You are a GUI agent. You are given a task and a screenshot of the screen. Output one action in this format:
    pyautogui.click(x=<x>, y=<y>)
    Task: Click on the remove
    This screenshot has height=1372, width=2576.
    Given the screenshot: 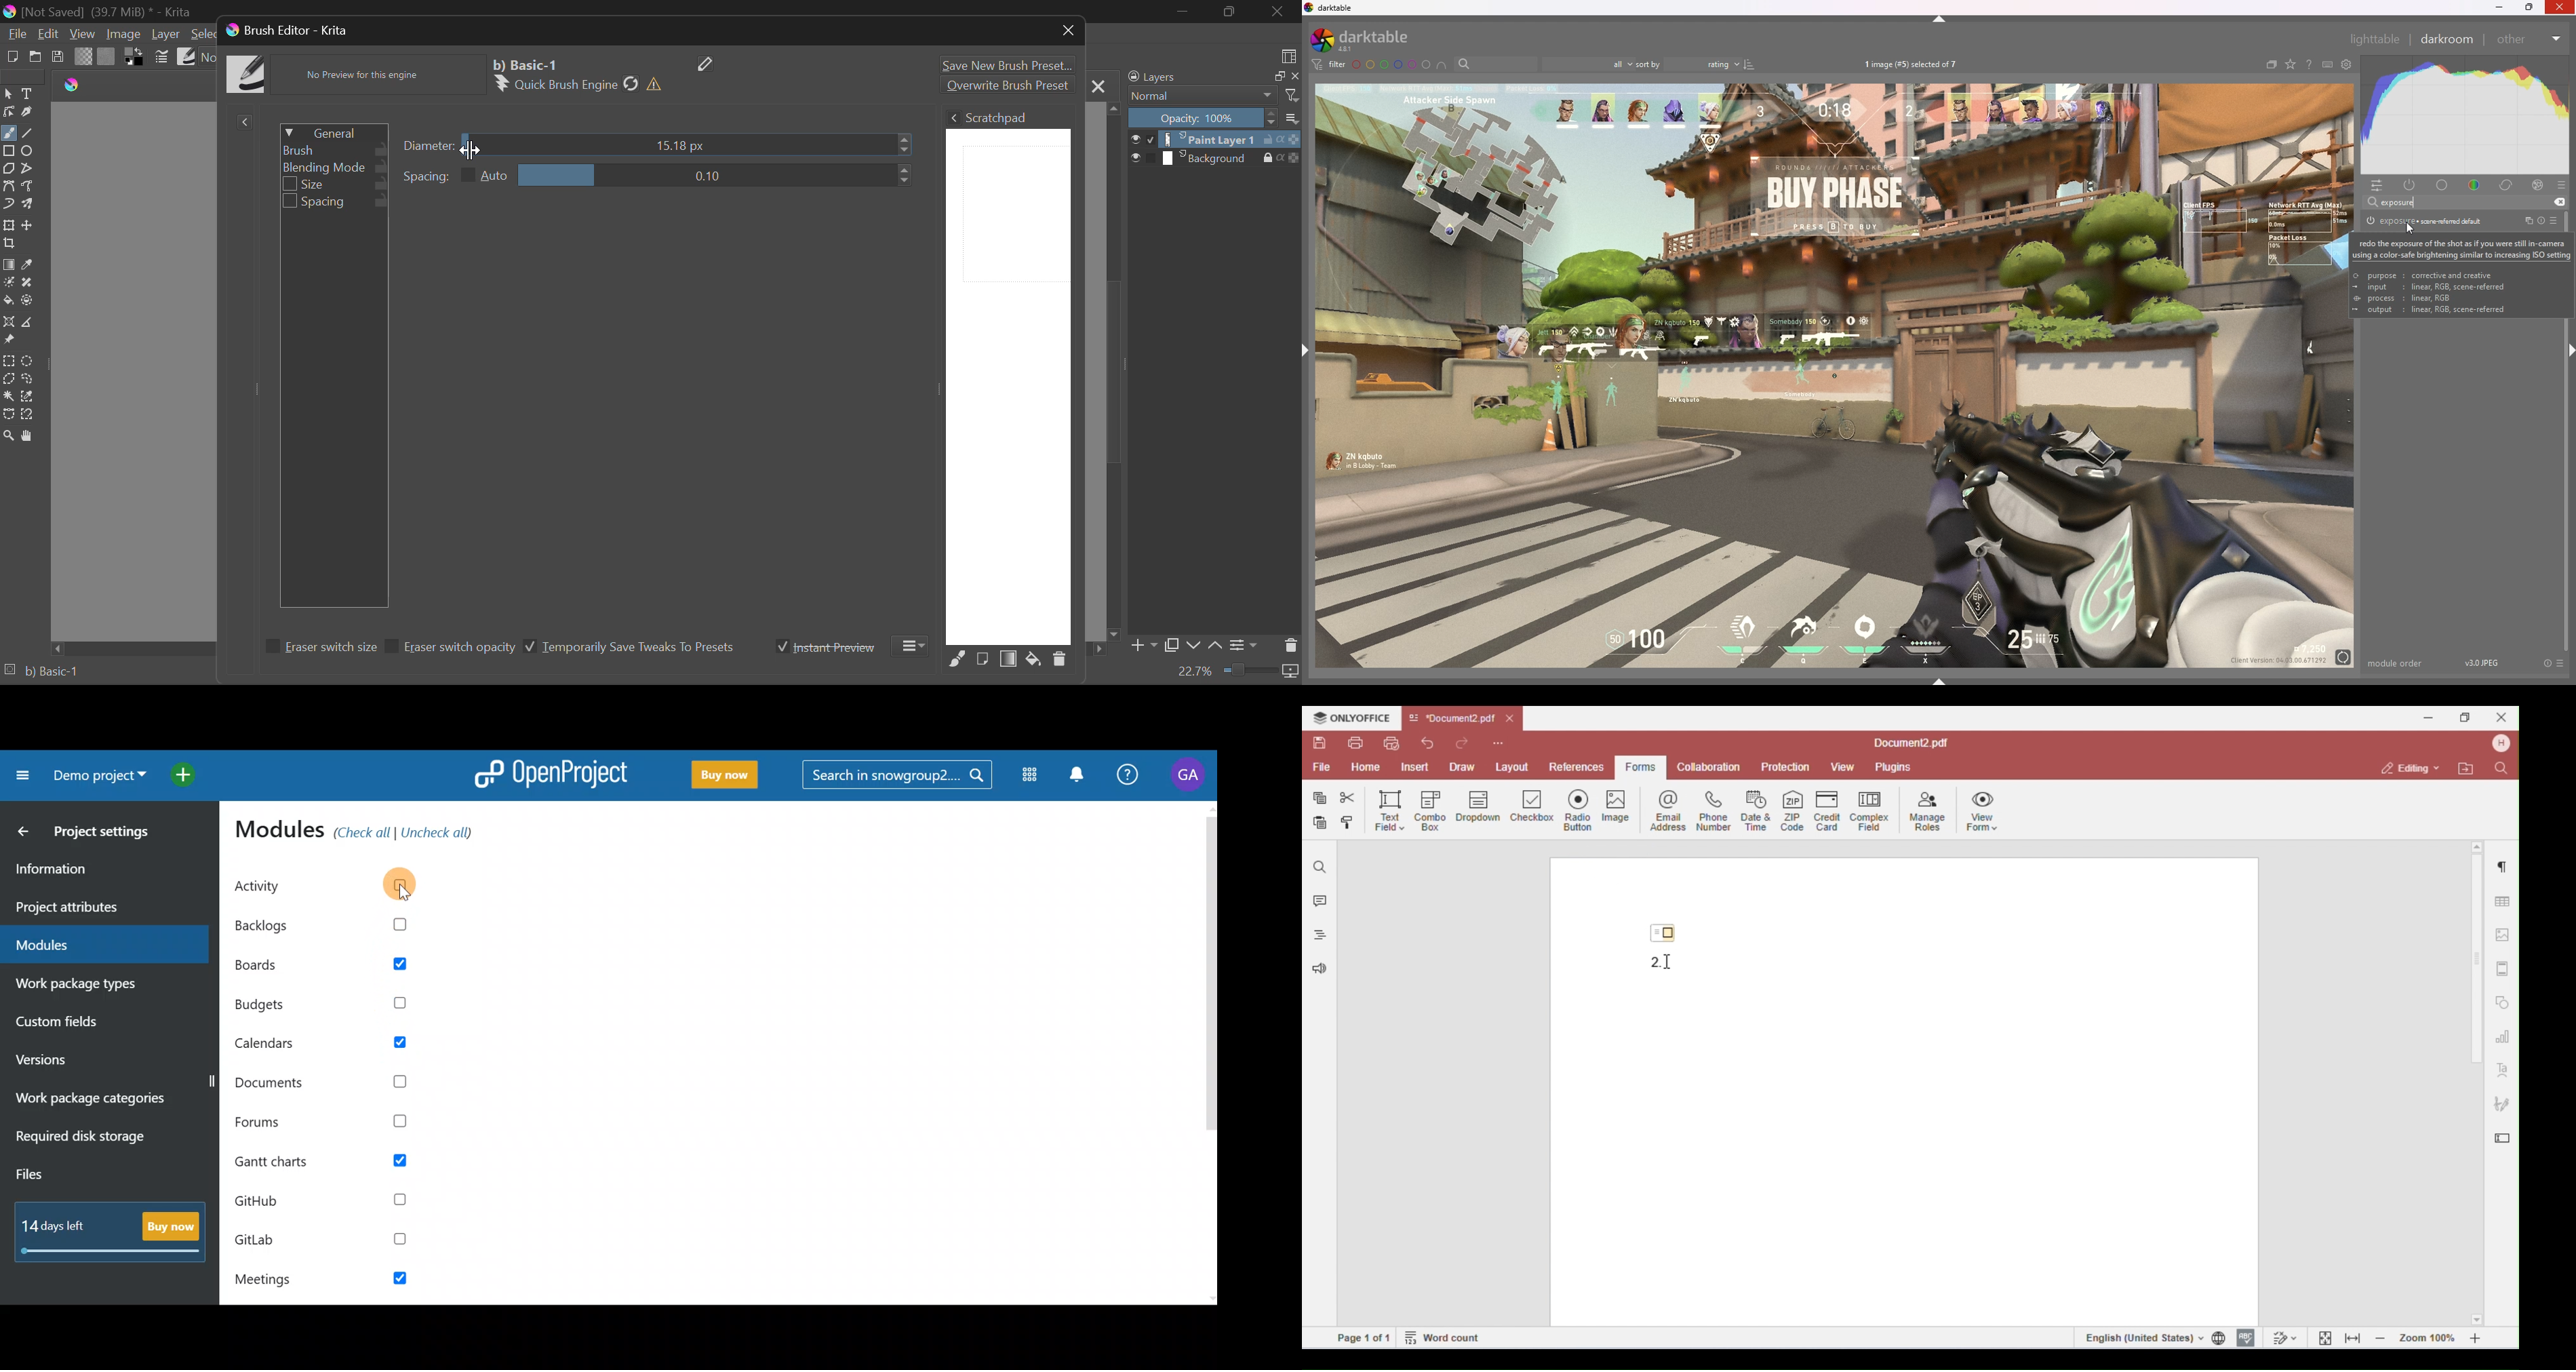 What is the action you would take?
    pyautogui.click(x=2559, y=202)
    